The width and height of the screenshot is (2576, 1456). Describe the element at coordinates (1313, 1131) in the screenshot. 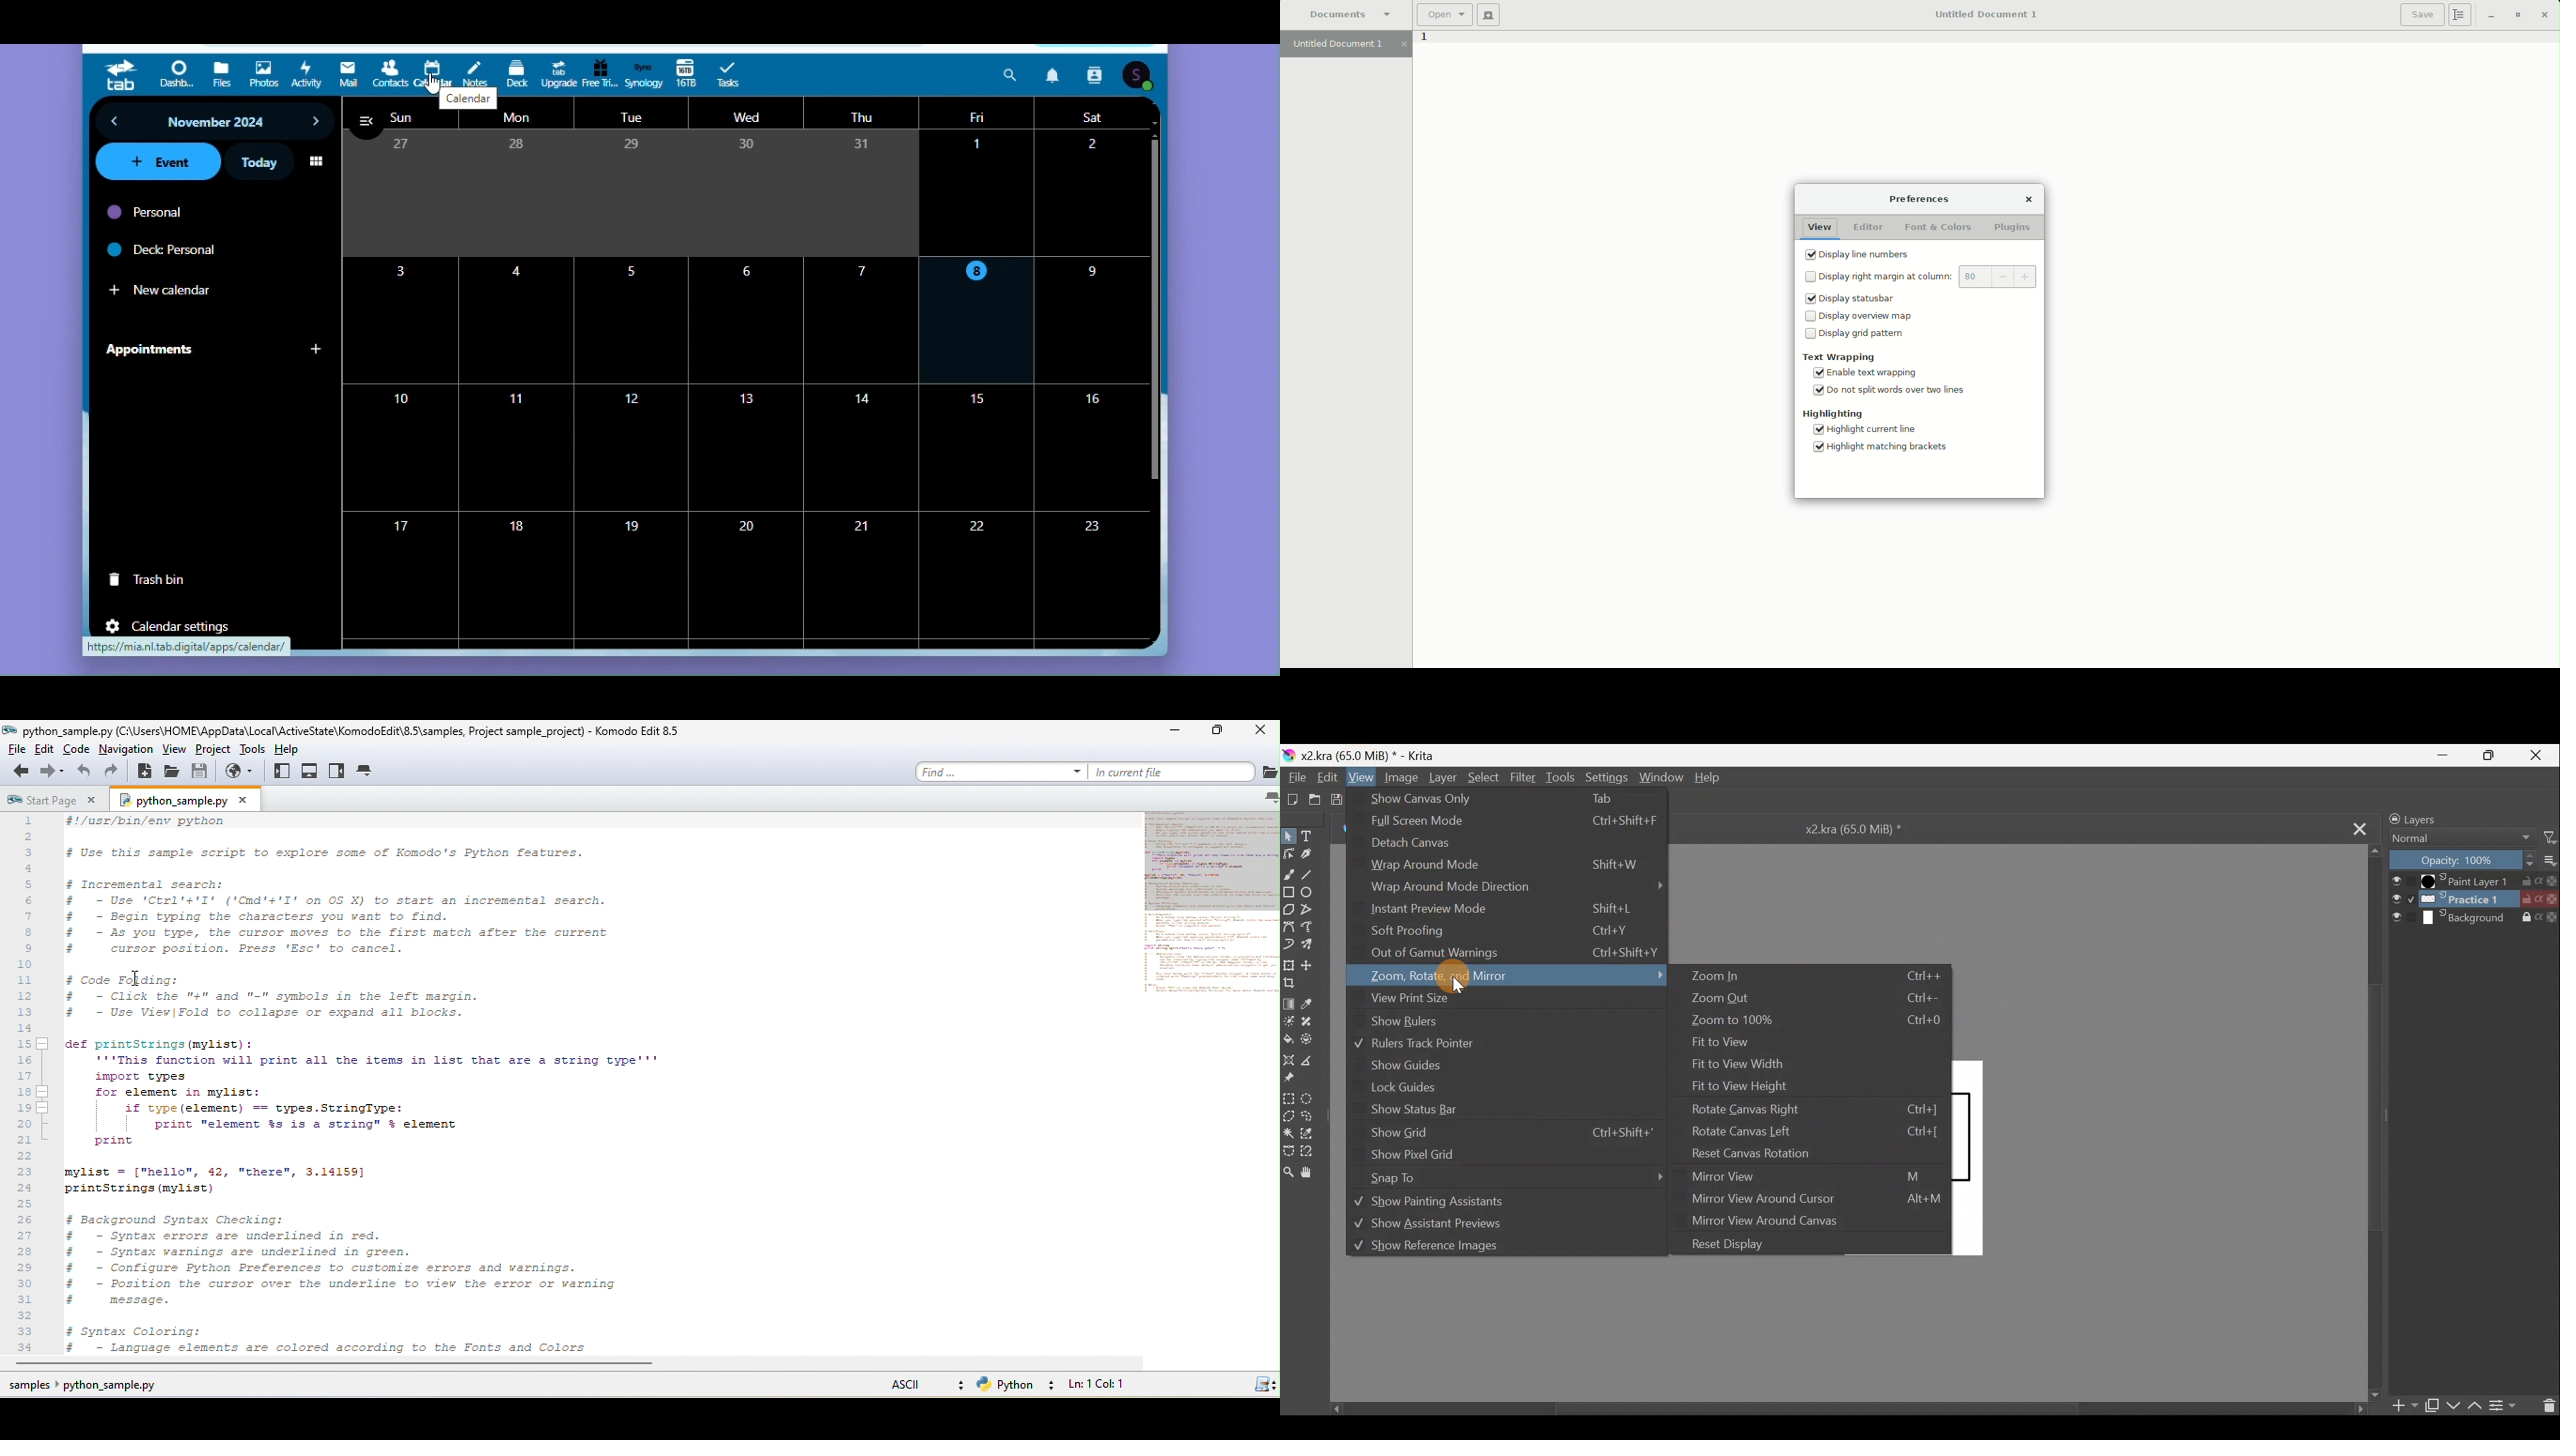

I see `Similar colour selection tool` at that location.